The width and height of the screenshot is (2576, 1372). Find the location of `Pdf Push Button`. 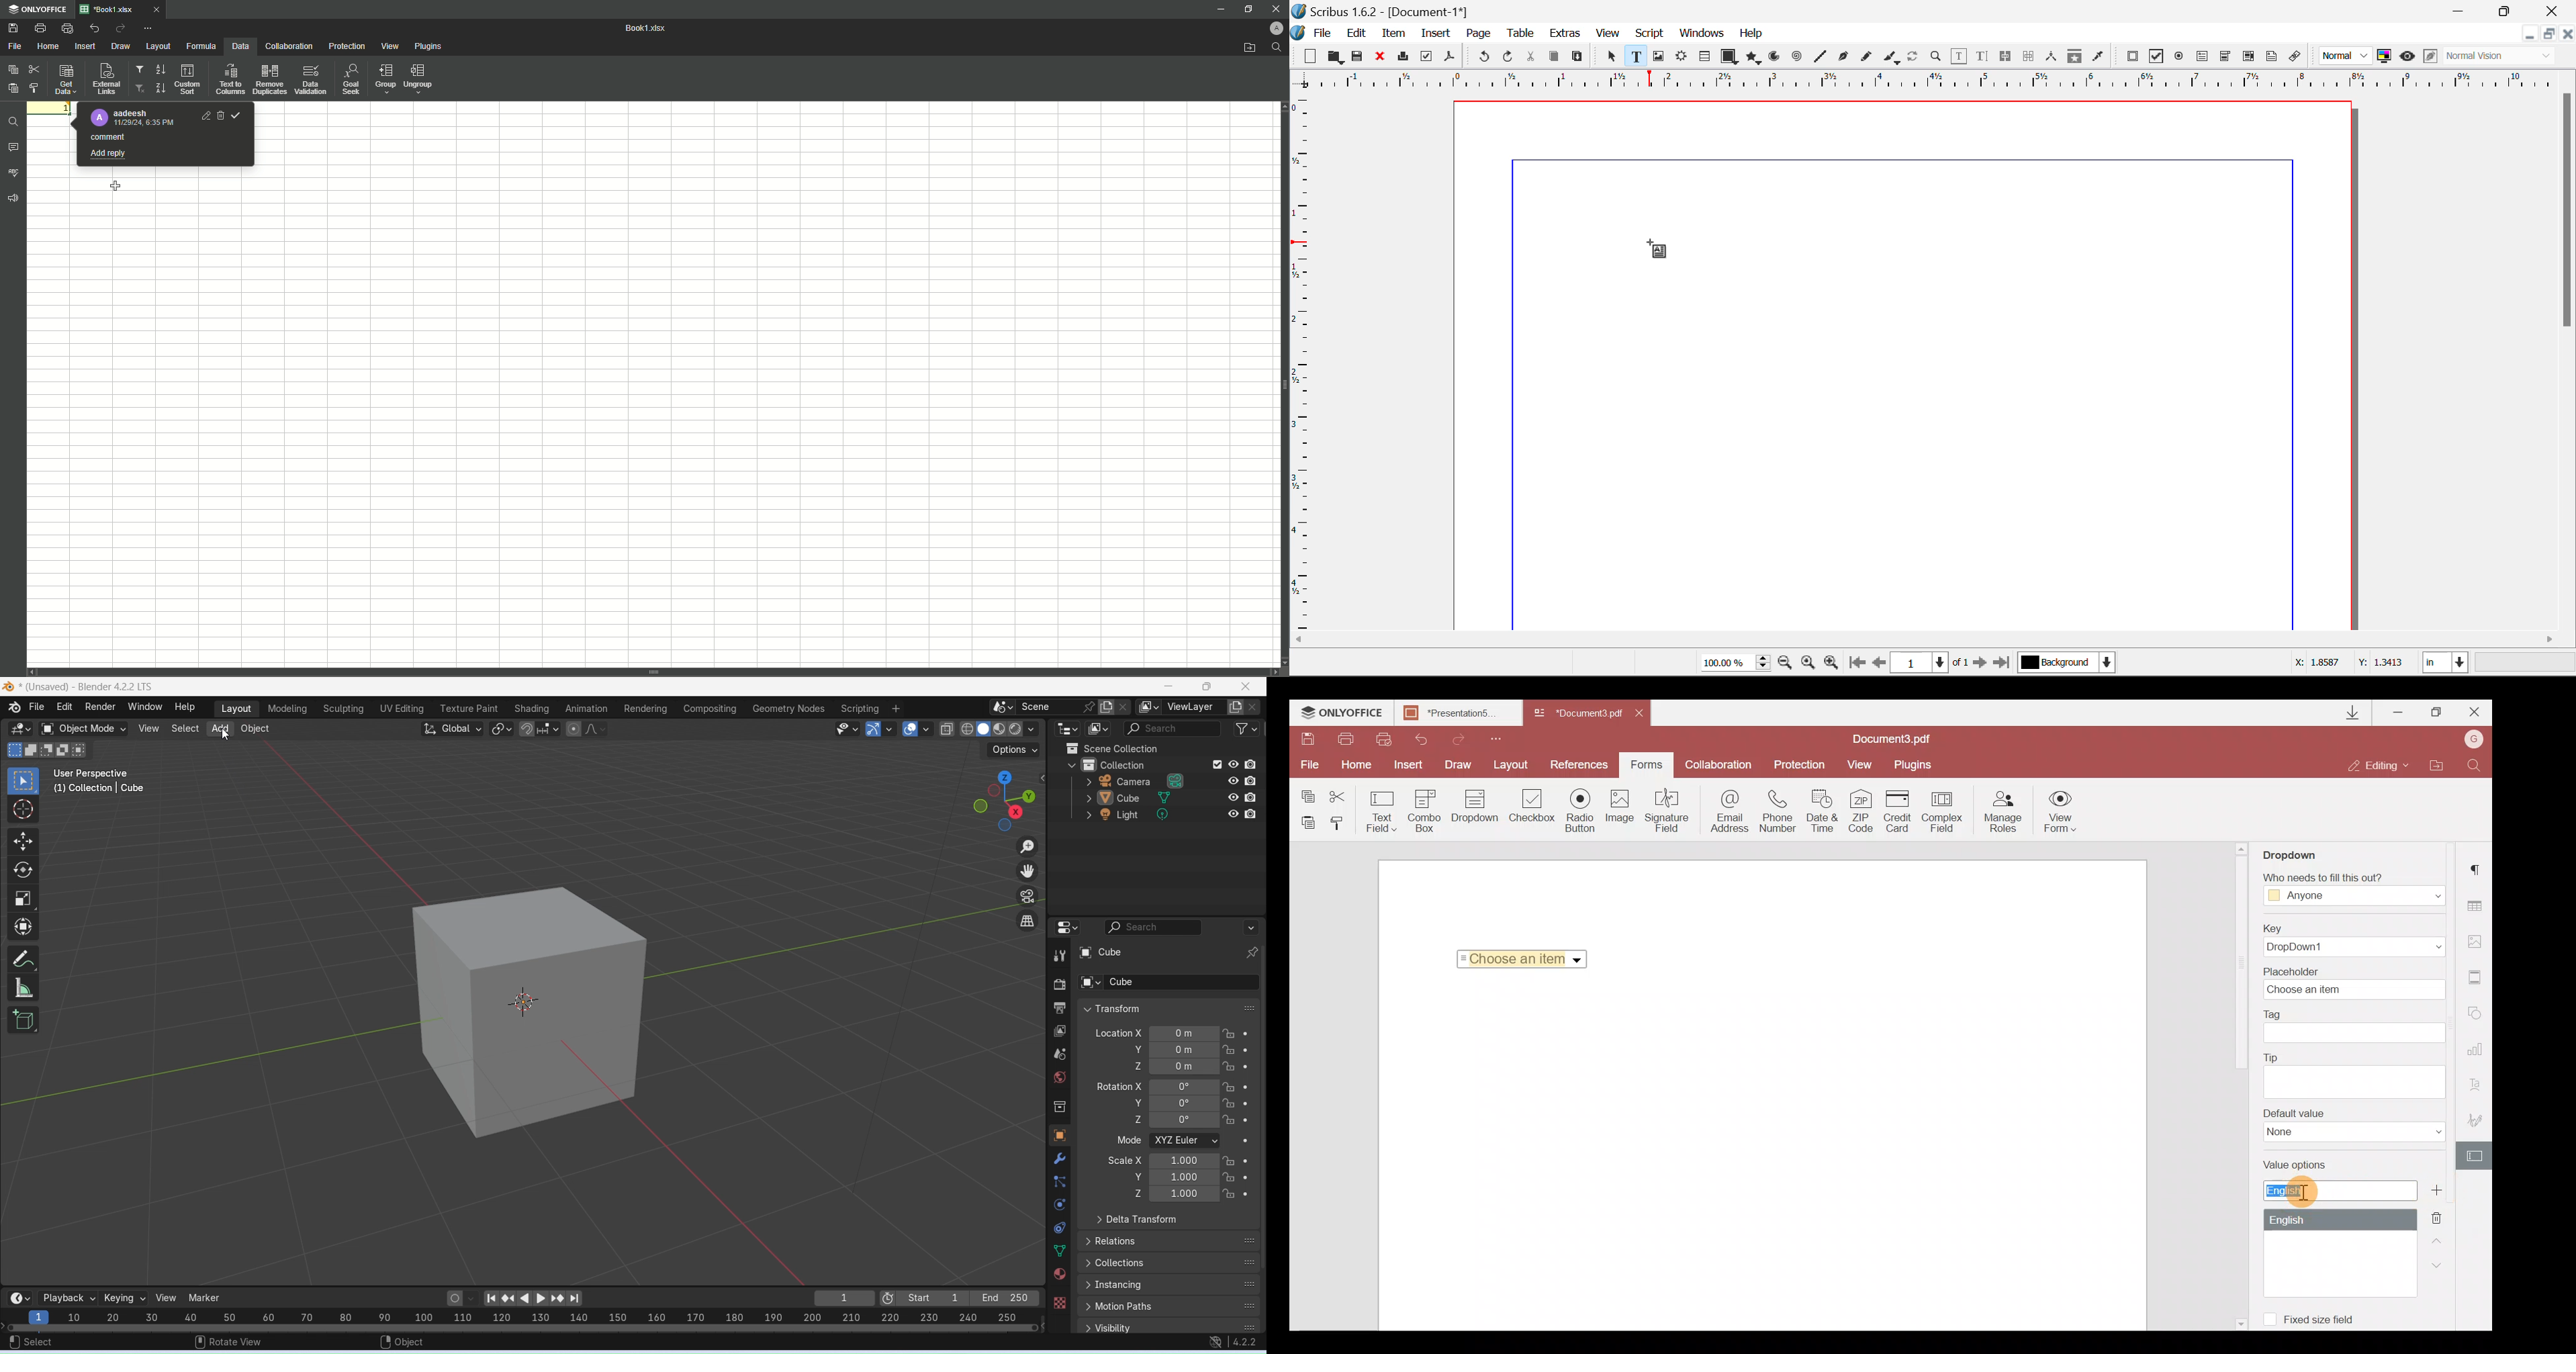

Pdf Push Button is located at coordinates (2132, 56).